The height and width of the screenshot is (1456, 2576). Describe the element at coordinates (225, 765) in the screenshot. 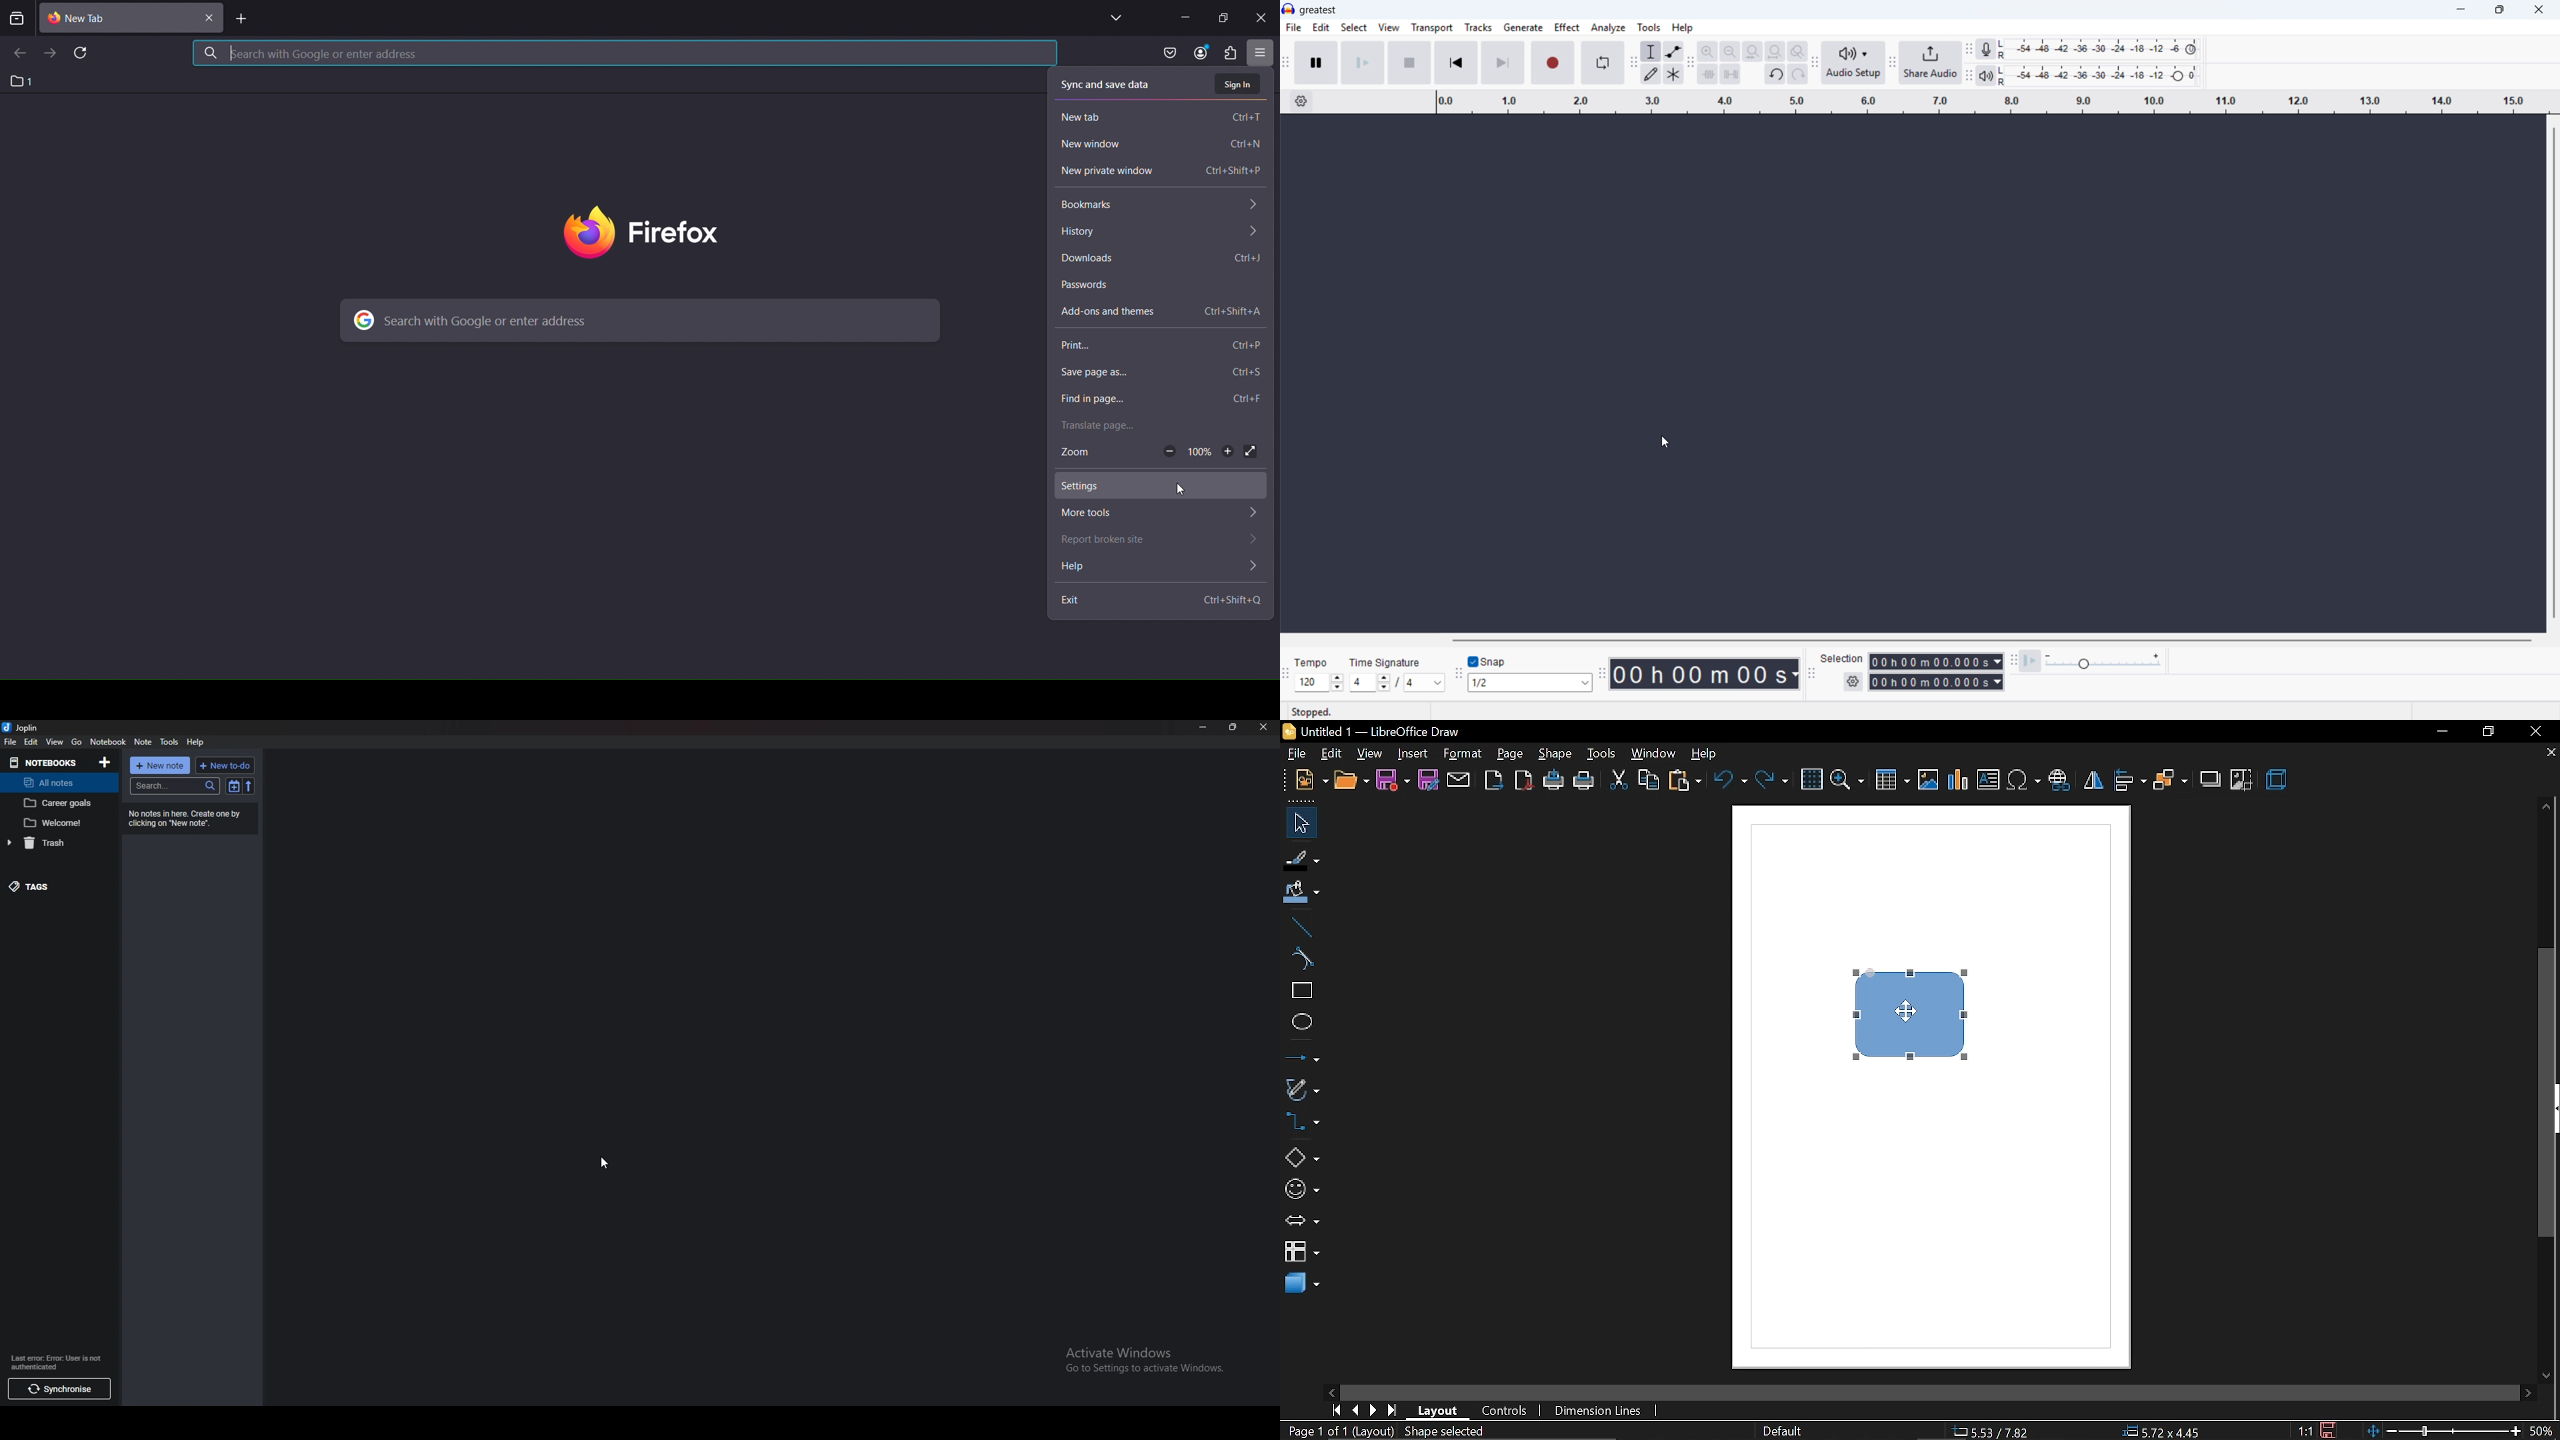

I see `new todo` at that location.